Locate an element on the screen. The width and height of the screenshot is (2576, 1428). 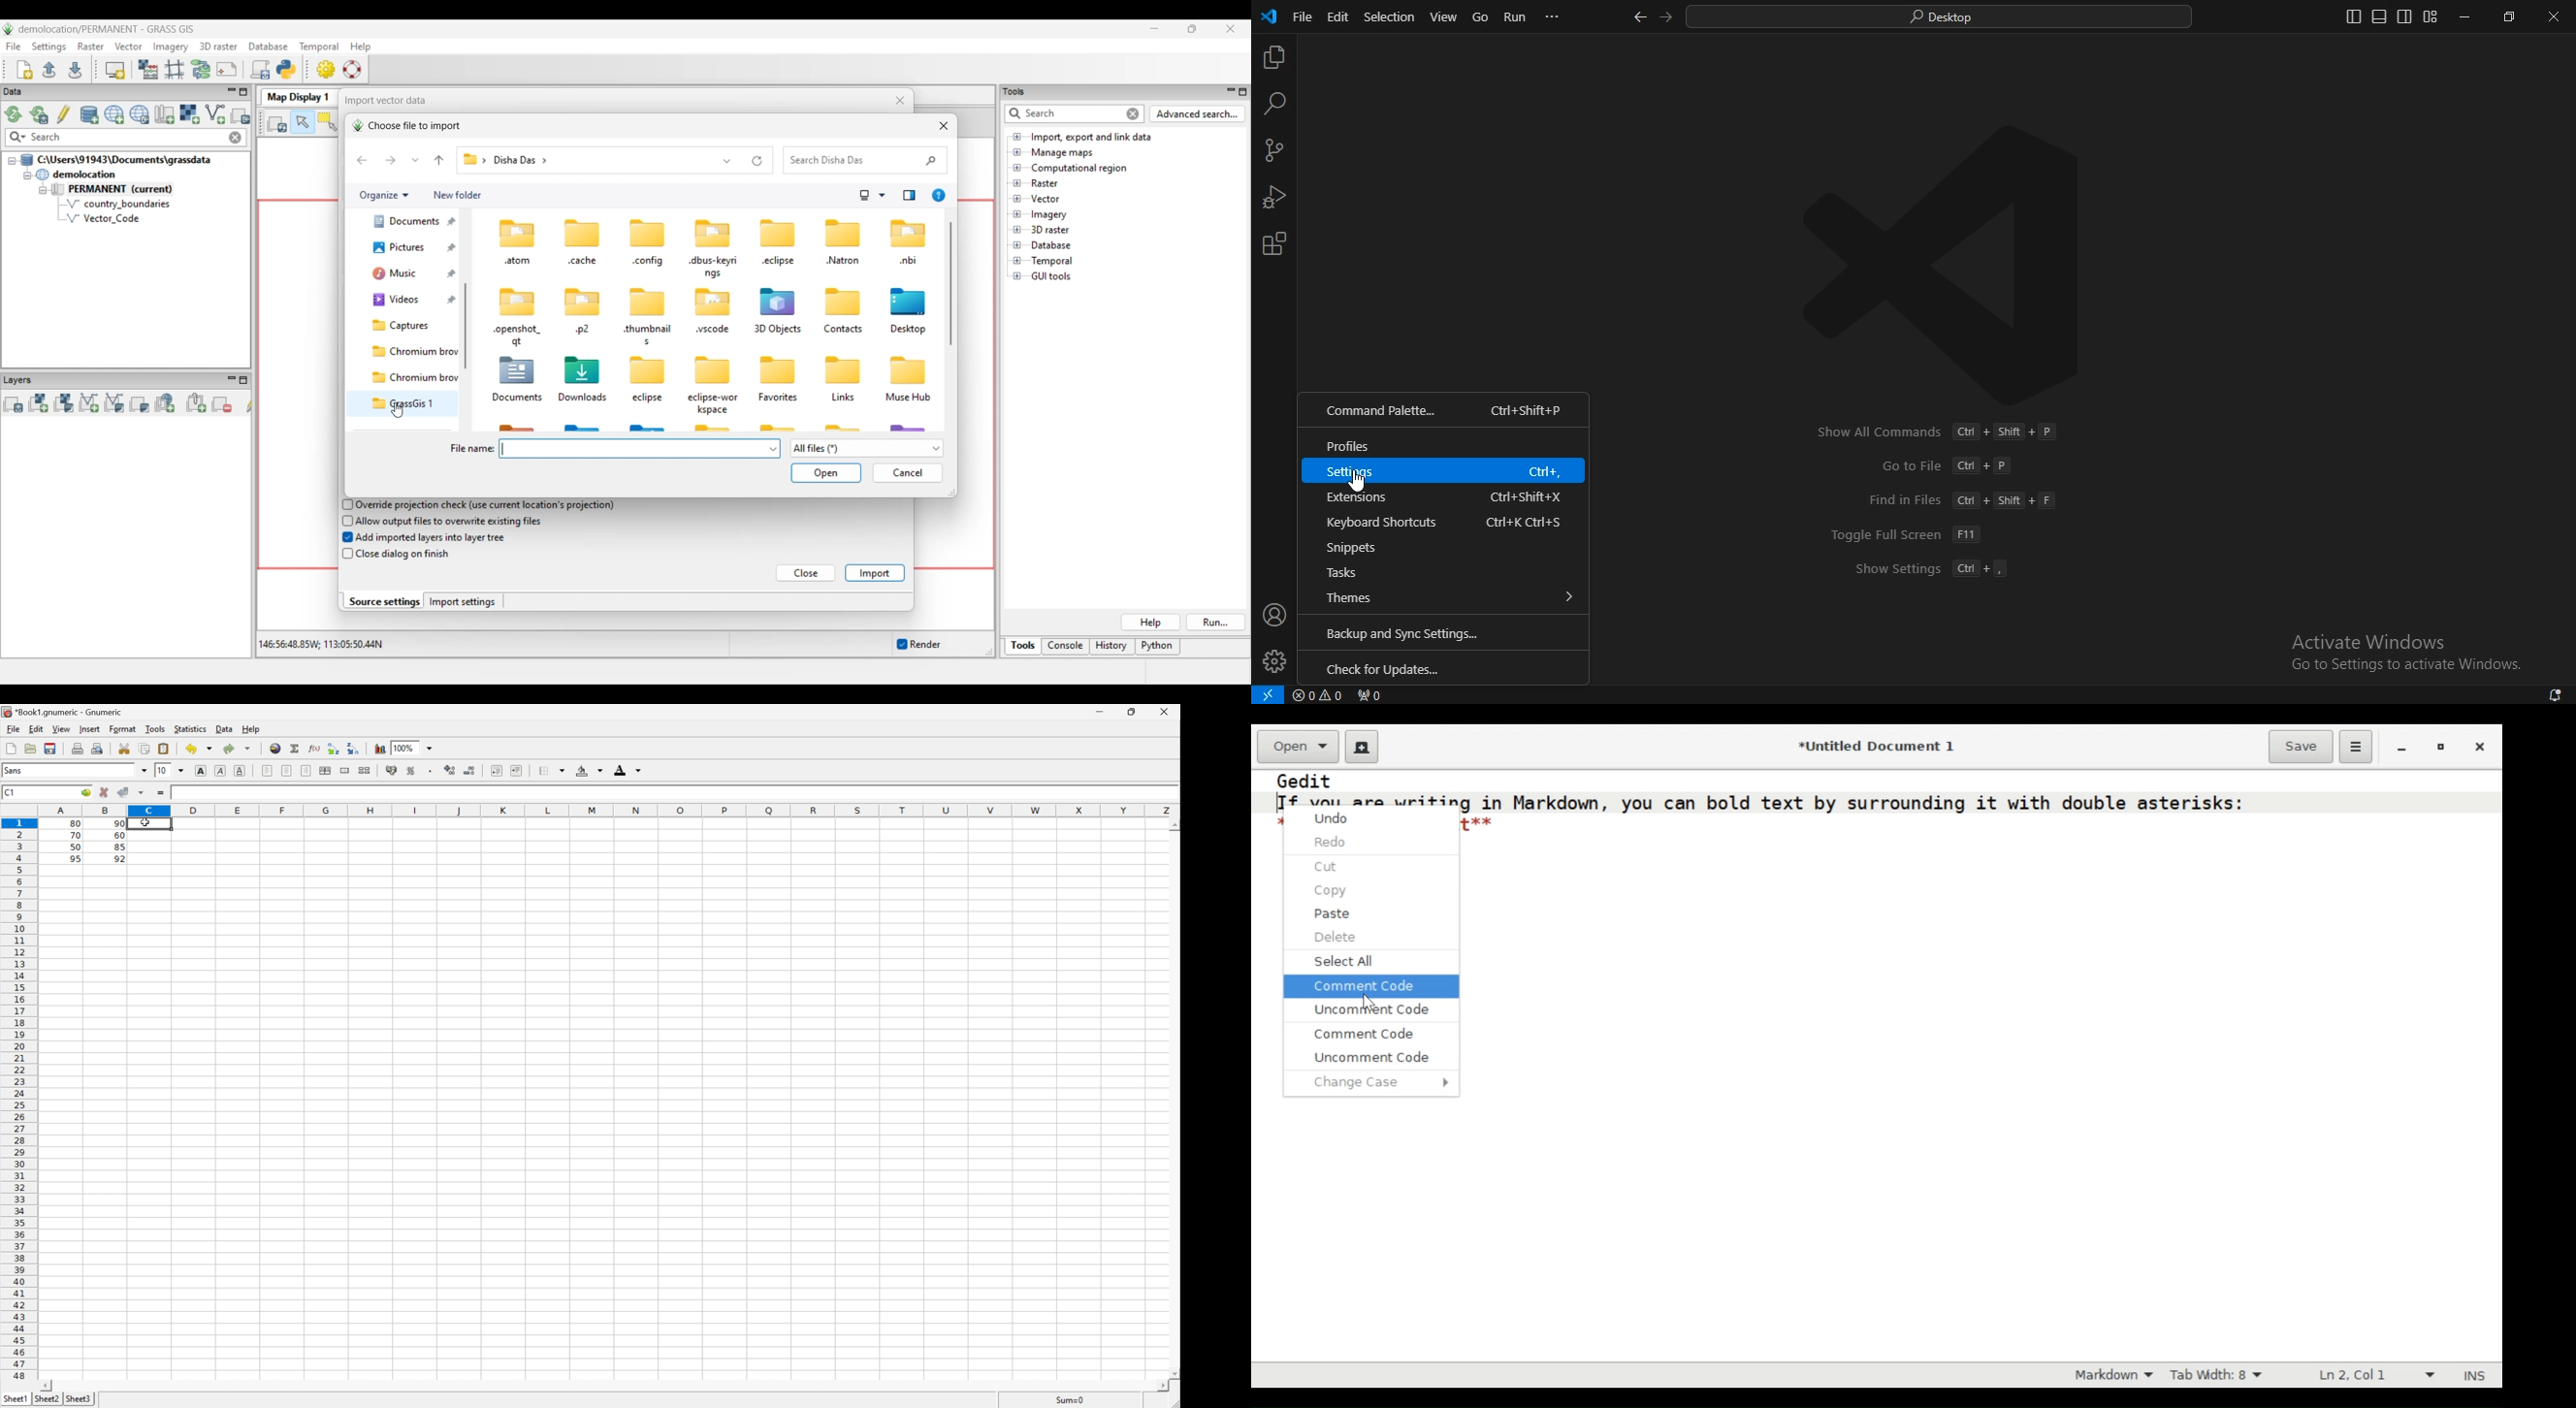
If you are writing in Markdown, you can bold text by surrounding it with double asterisks: is located at coordinates (1761, 802).